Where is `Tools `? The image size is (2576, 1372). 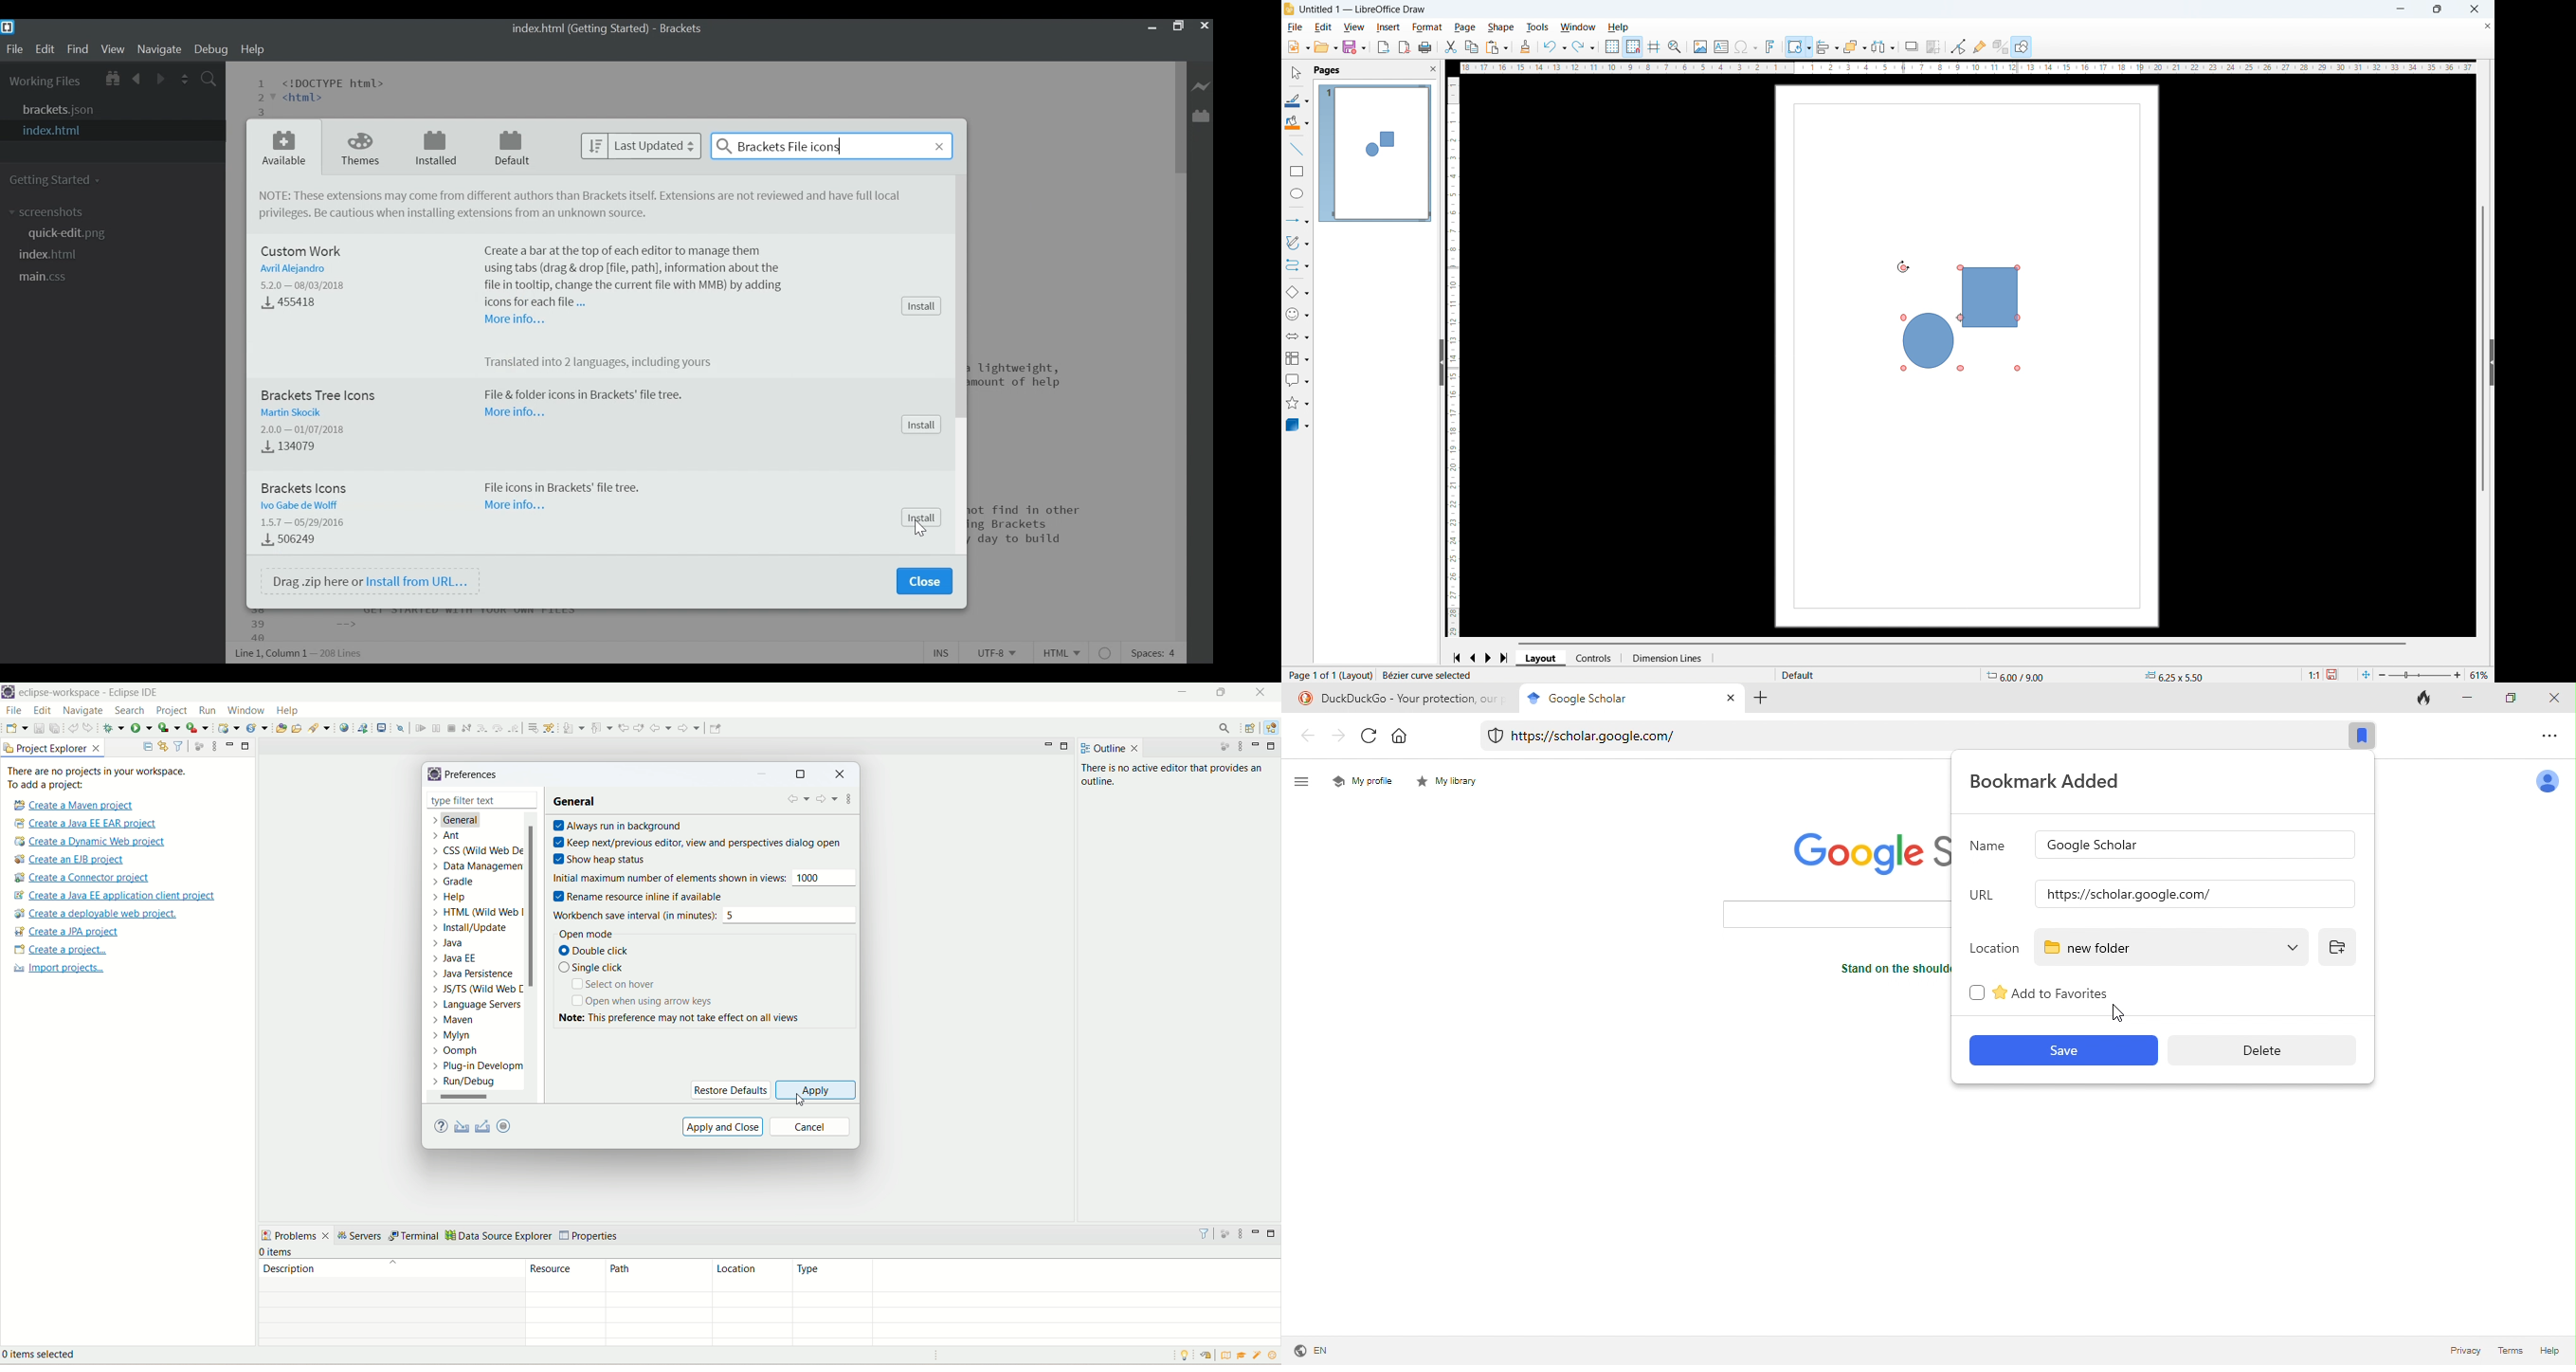
Tools  is located at coordinates (1538, 27).